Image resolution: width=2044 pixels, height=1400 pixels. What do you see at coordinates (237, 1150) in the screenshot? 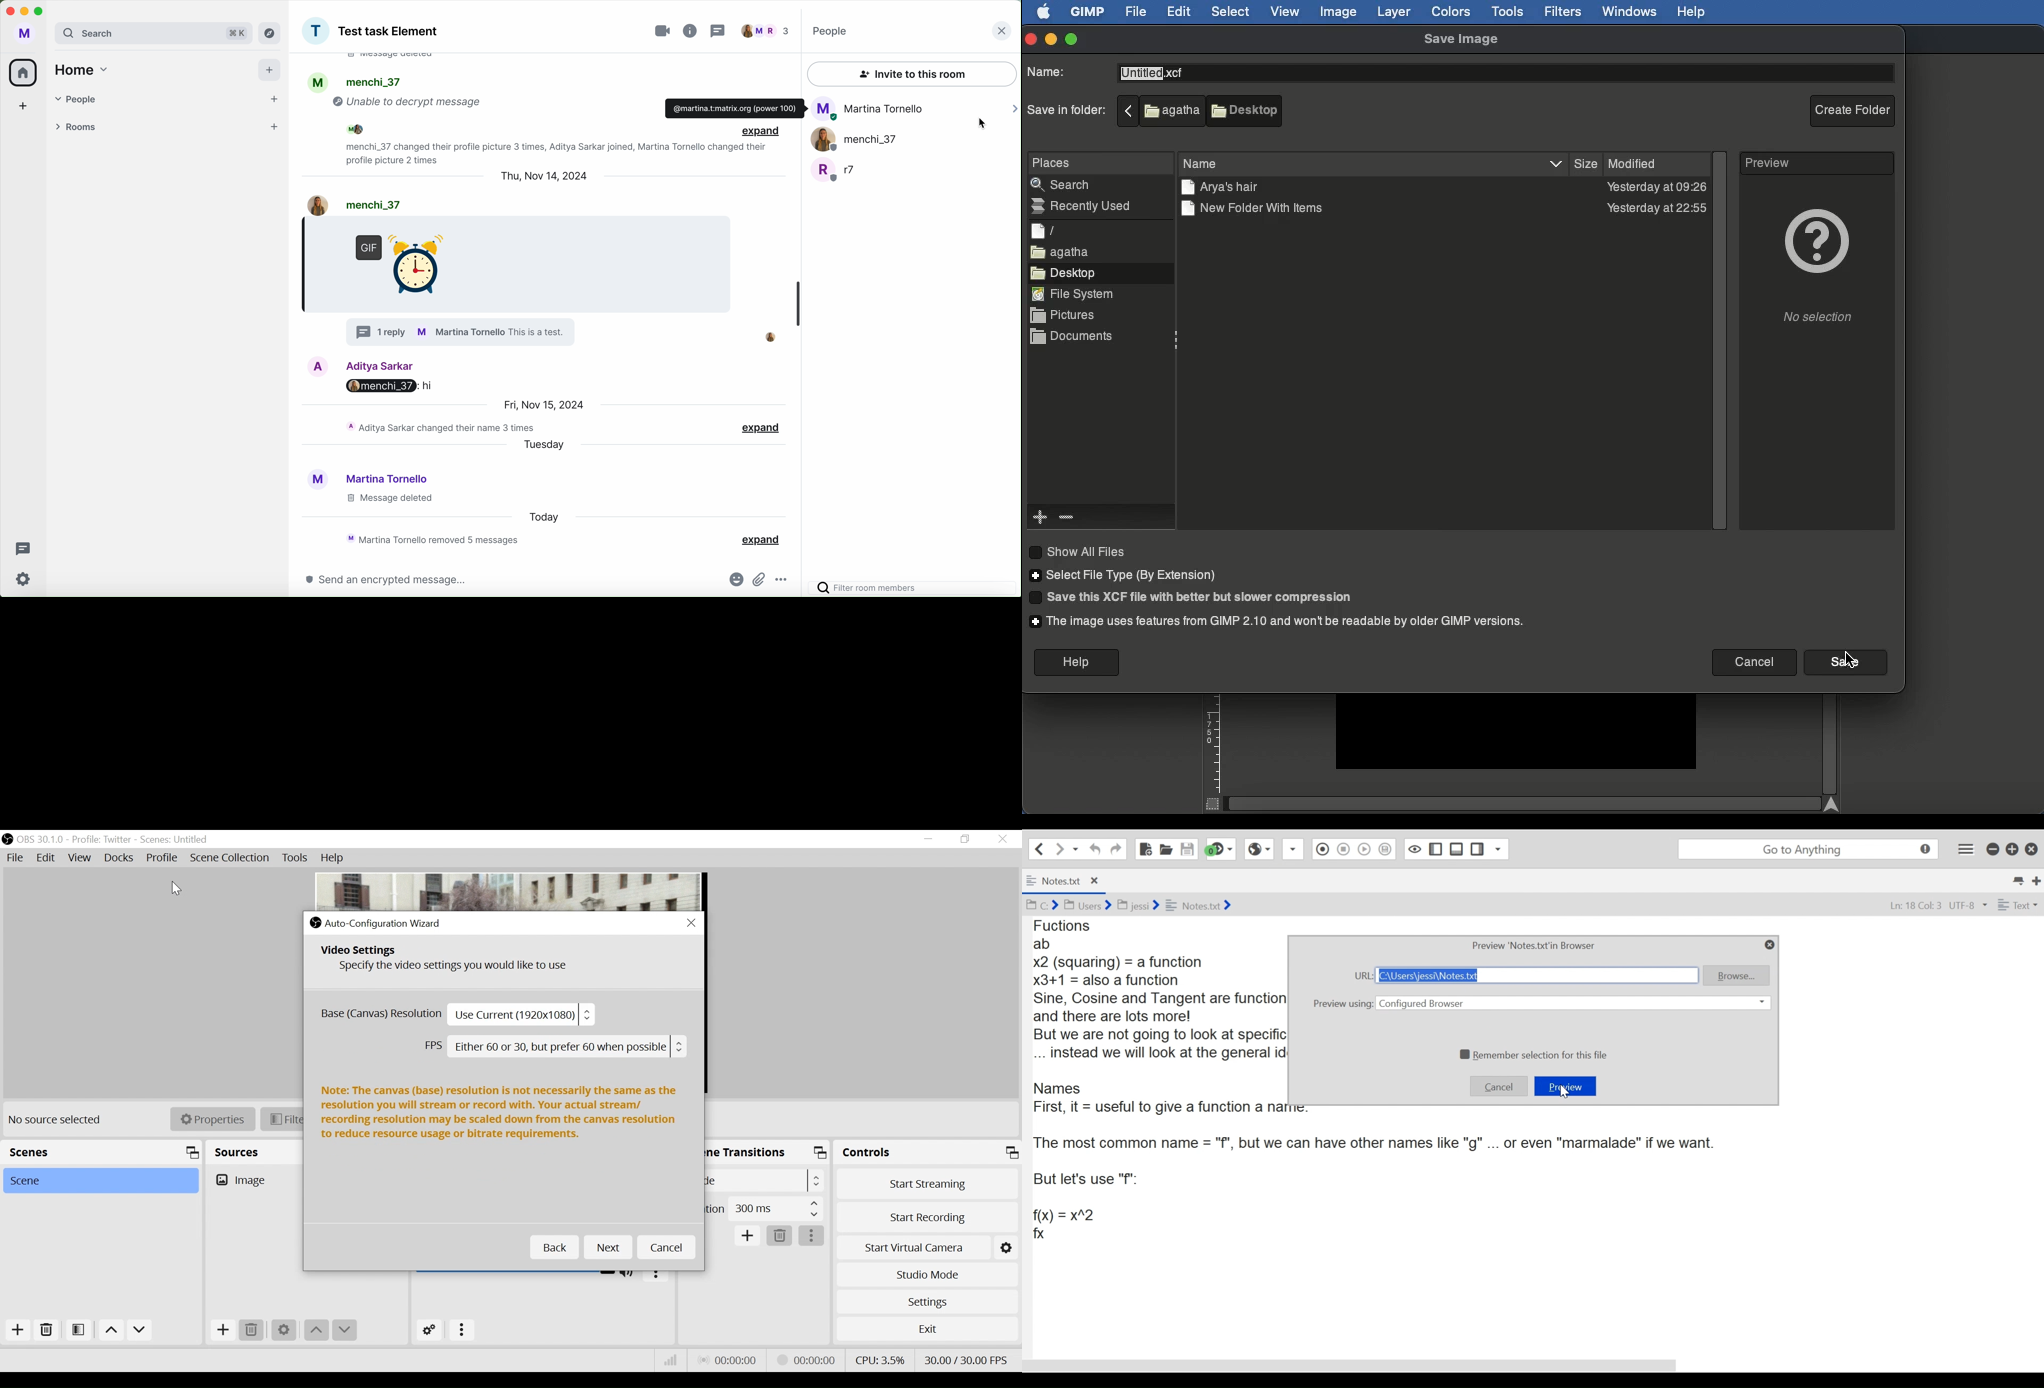
I see `Sources` at bounding box center [237, 1150].